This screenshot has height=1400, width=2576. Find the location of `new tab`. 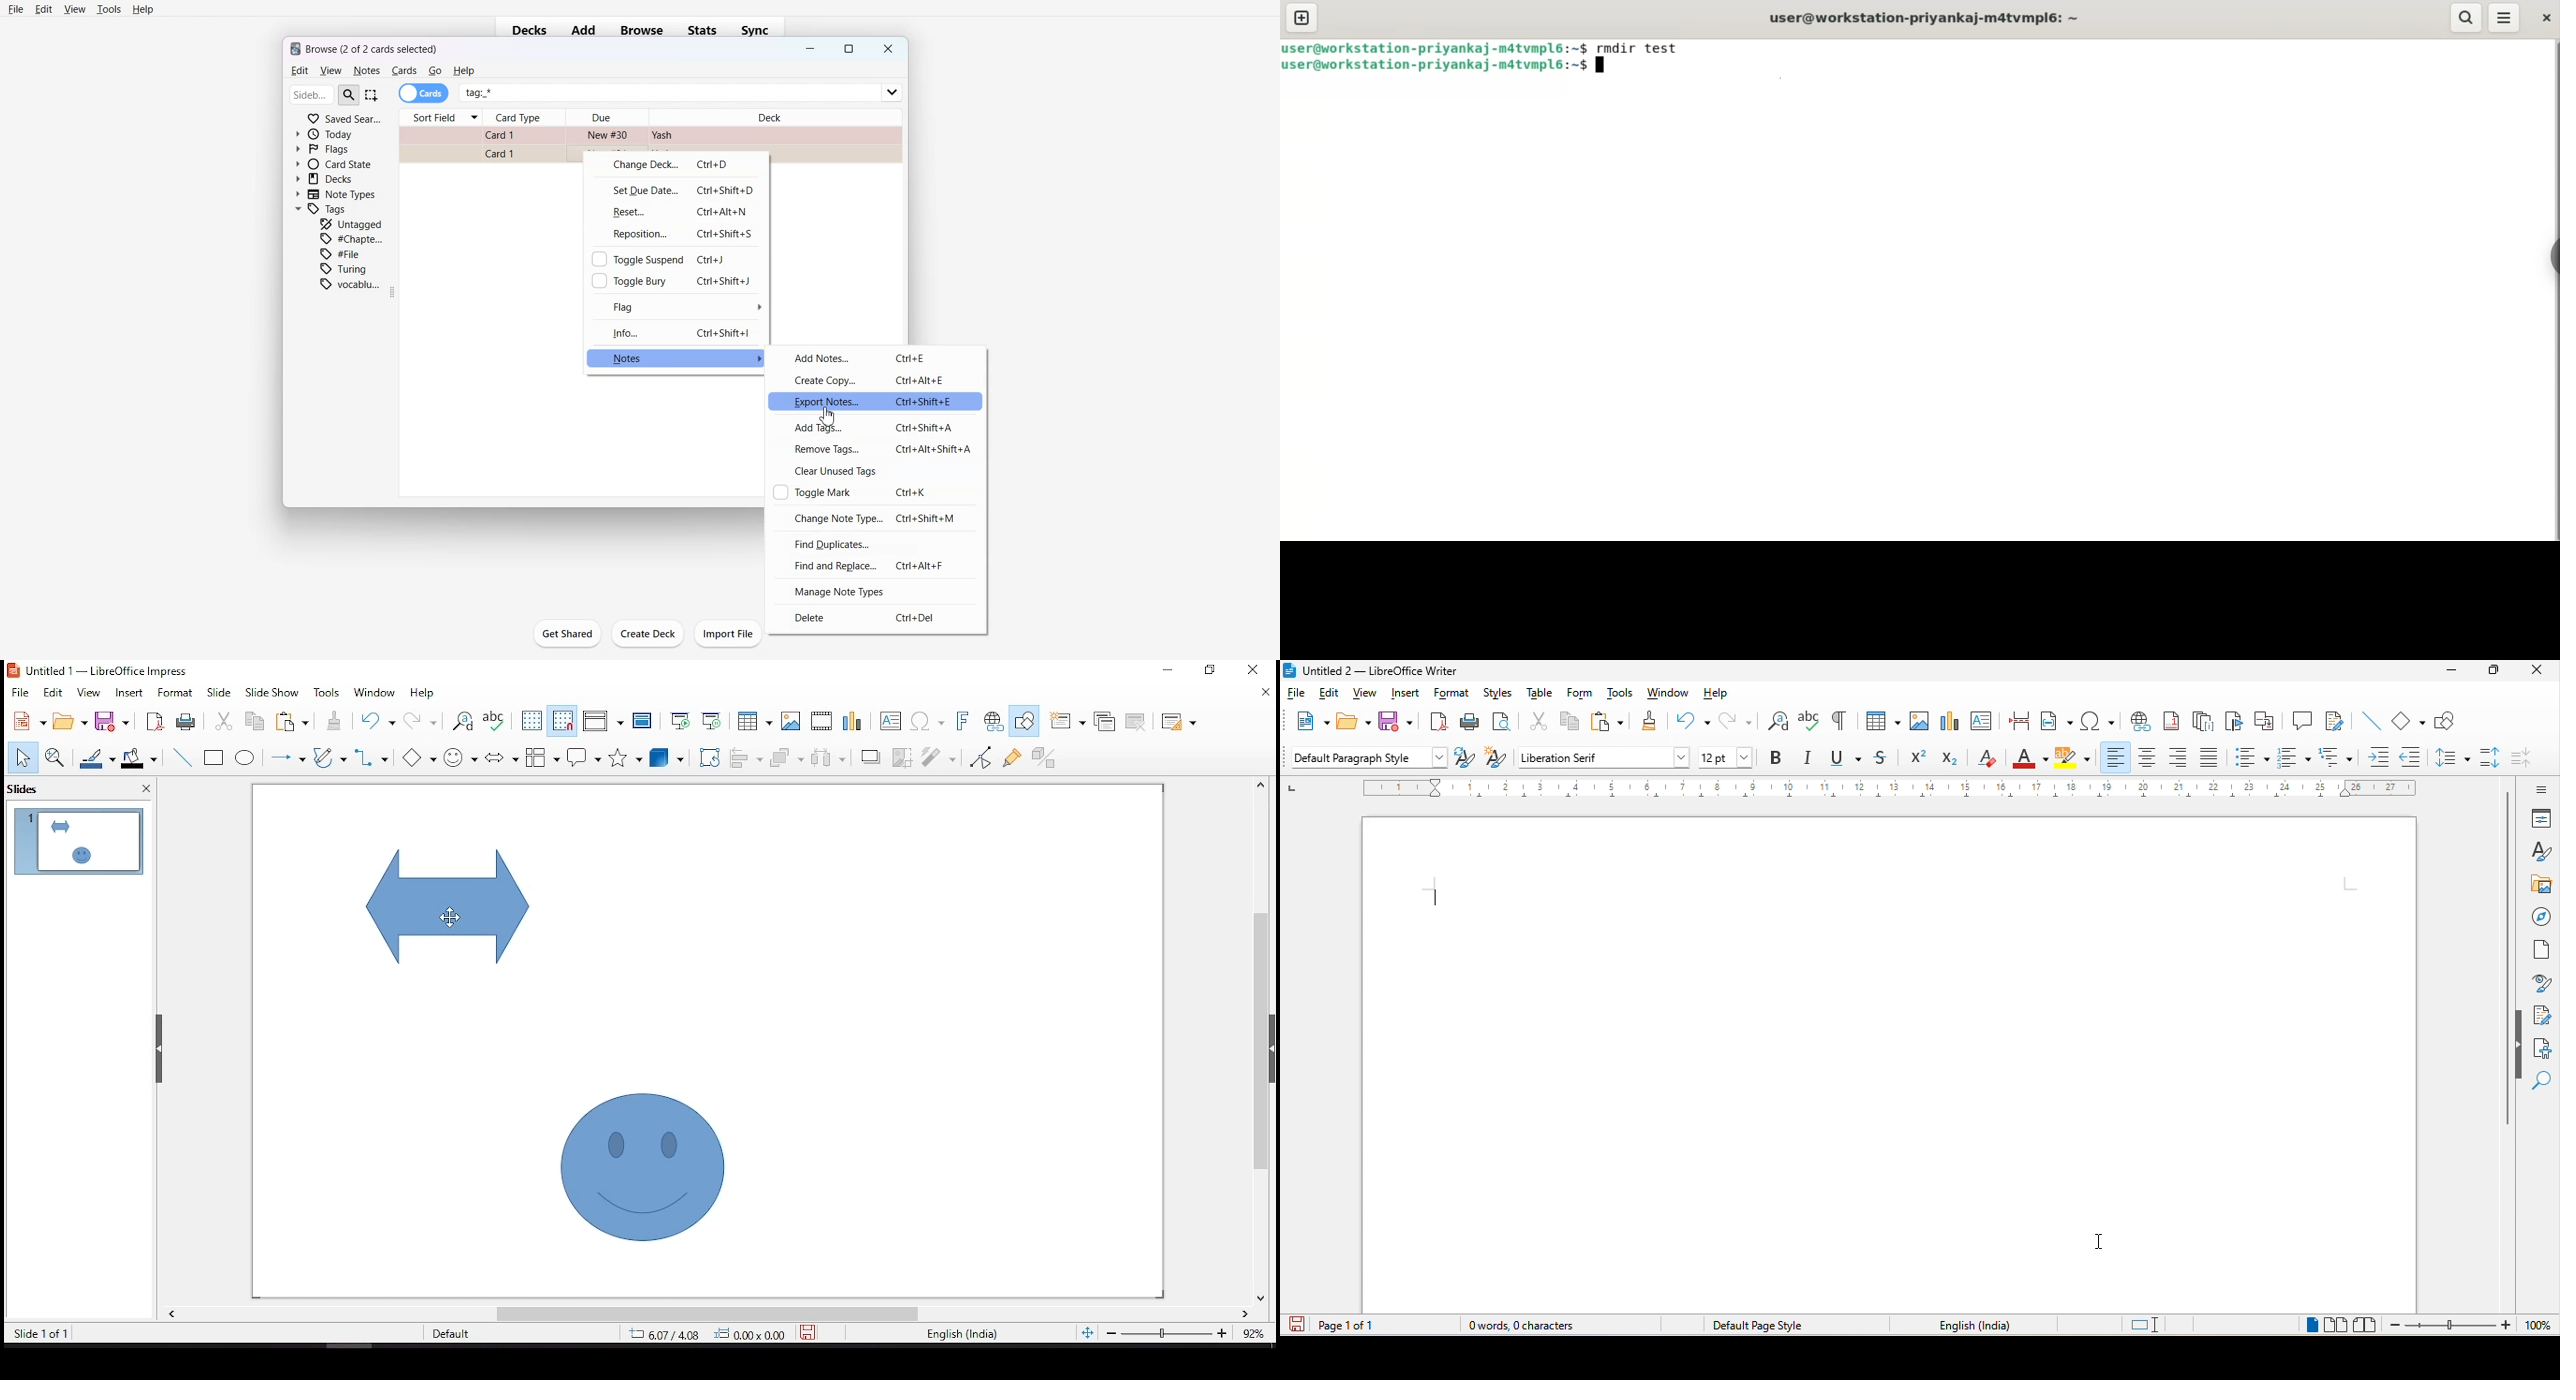

new tab is located at coordinates (1303, 18).